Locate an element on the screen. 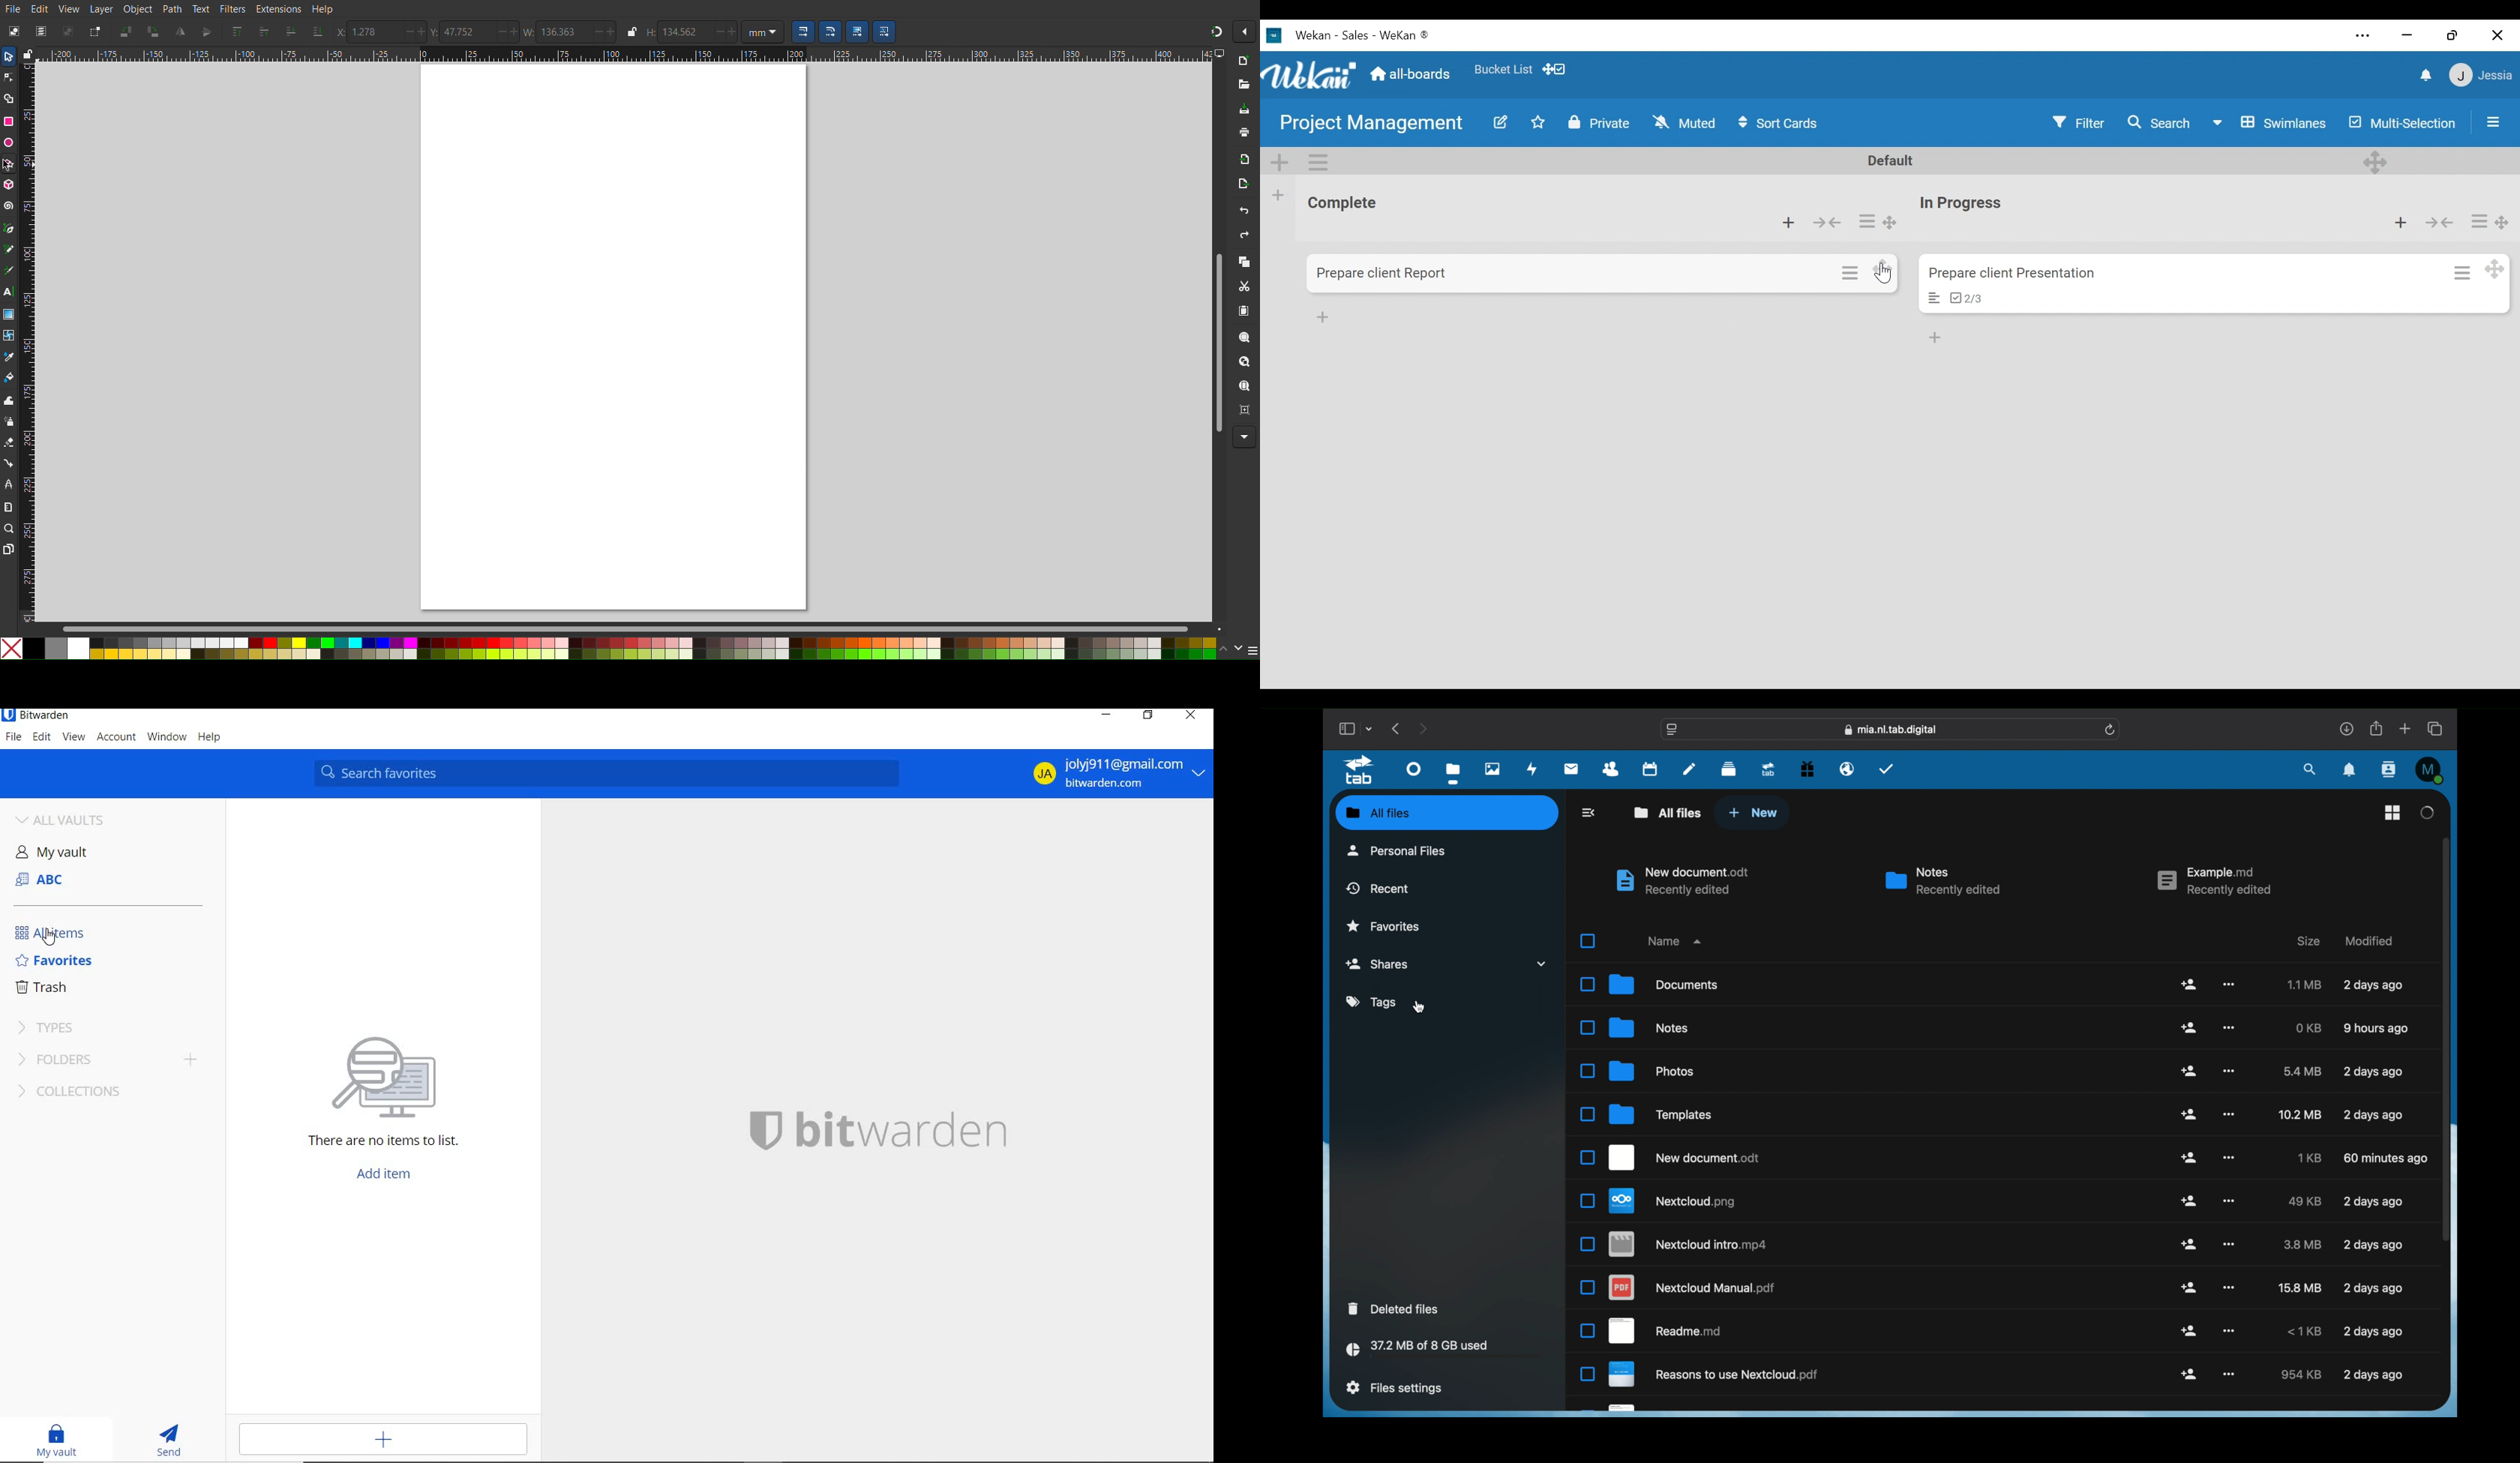  cursor is located at coordinates (16, 164).